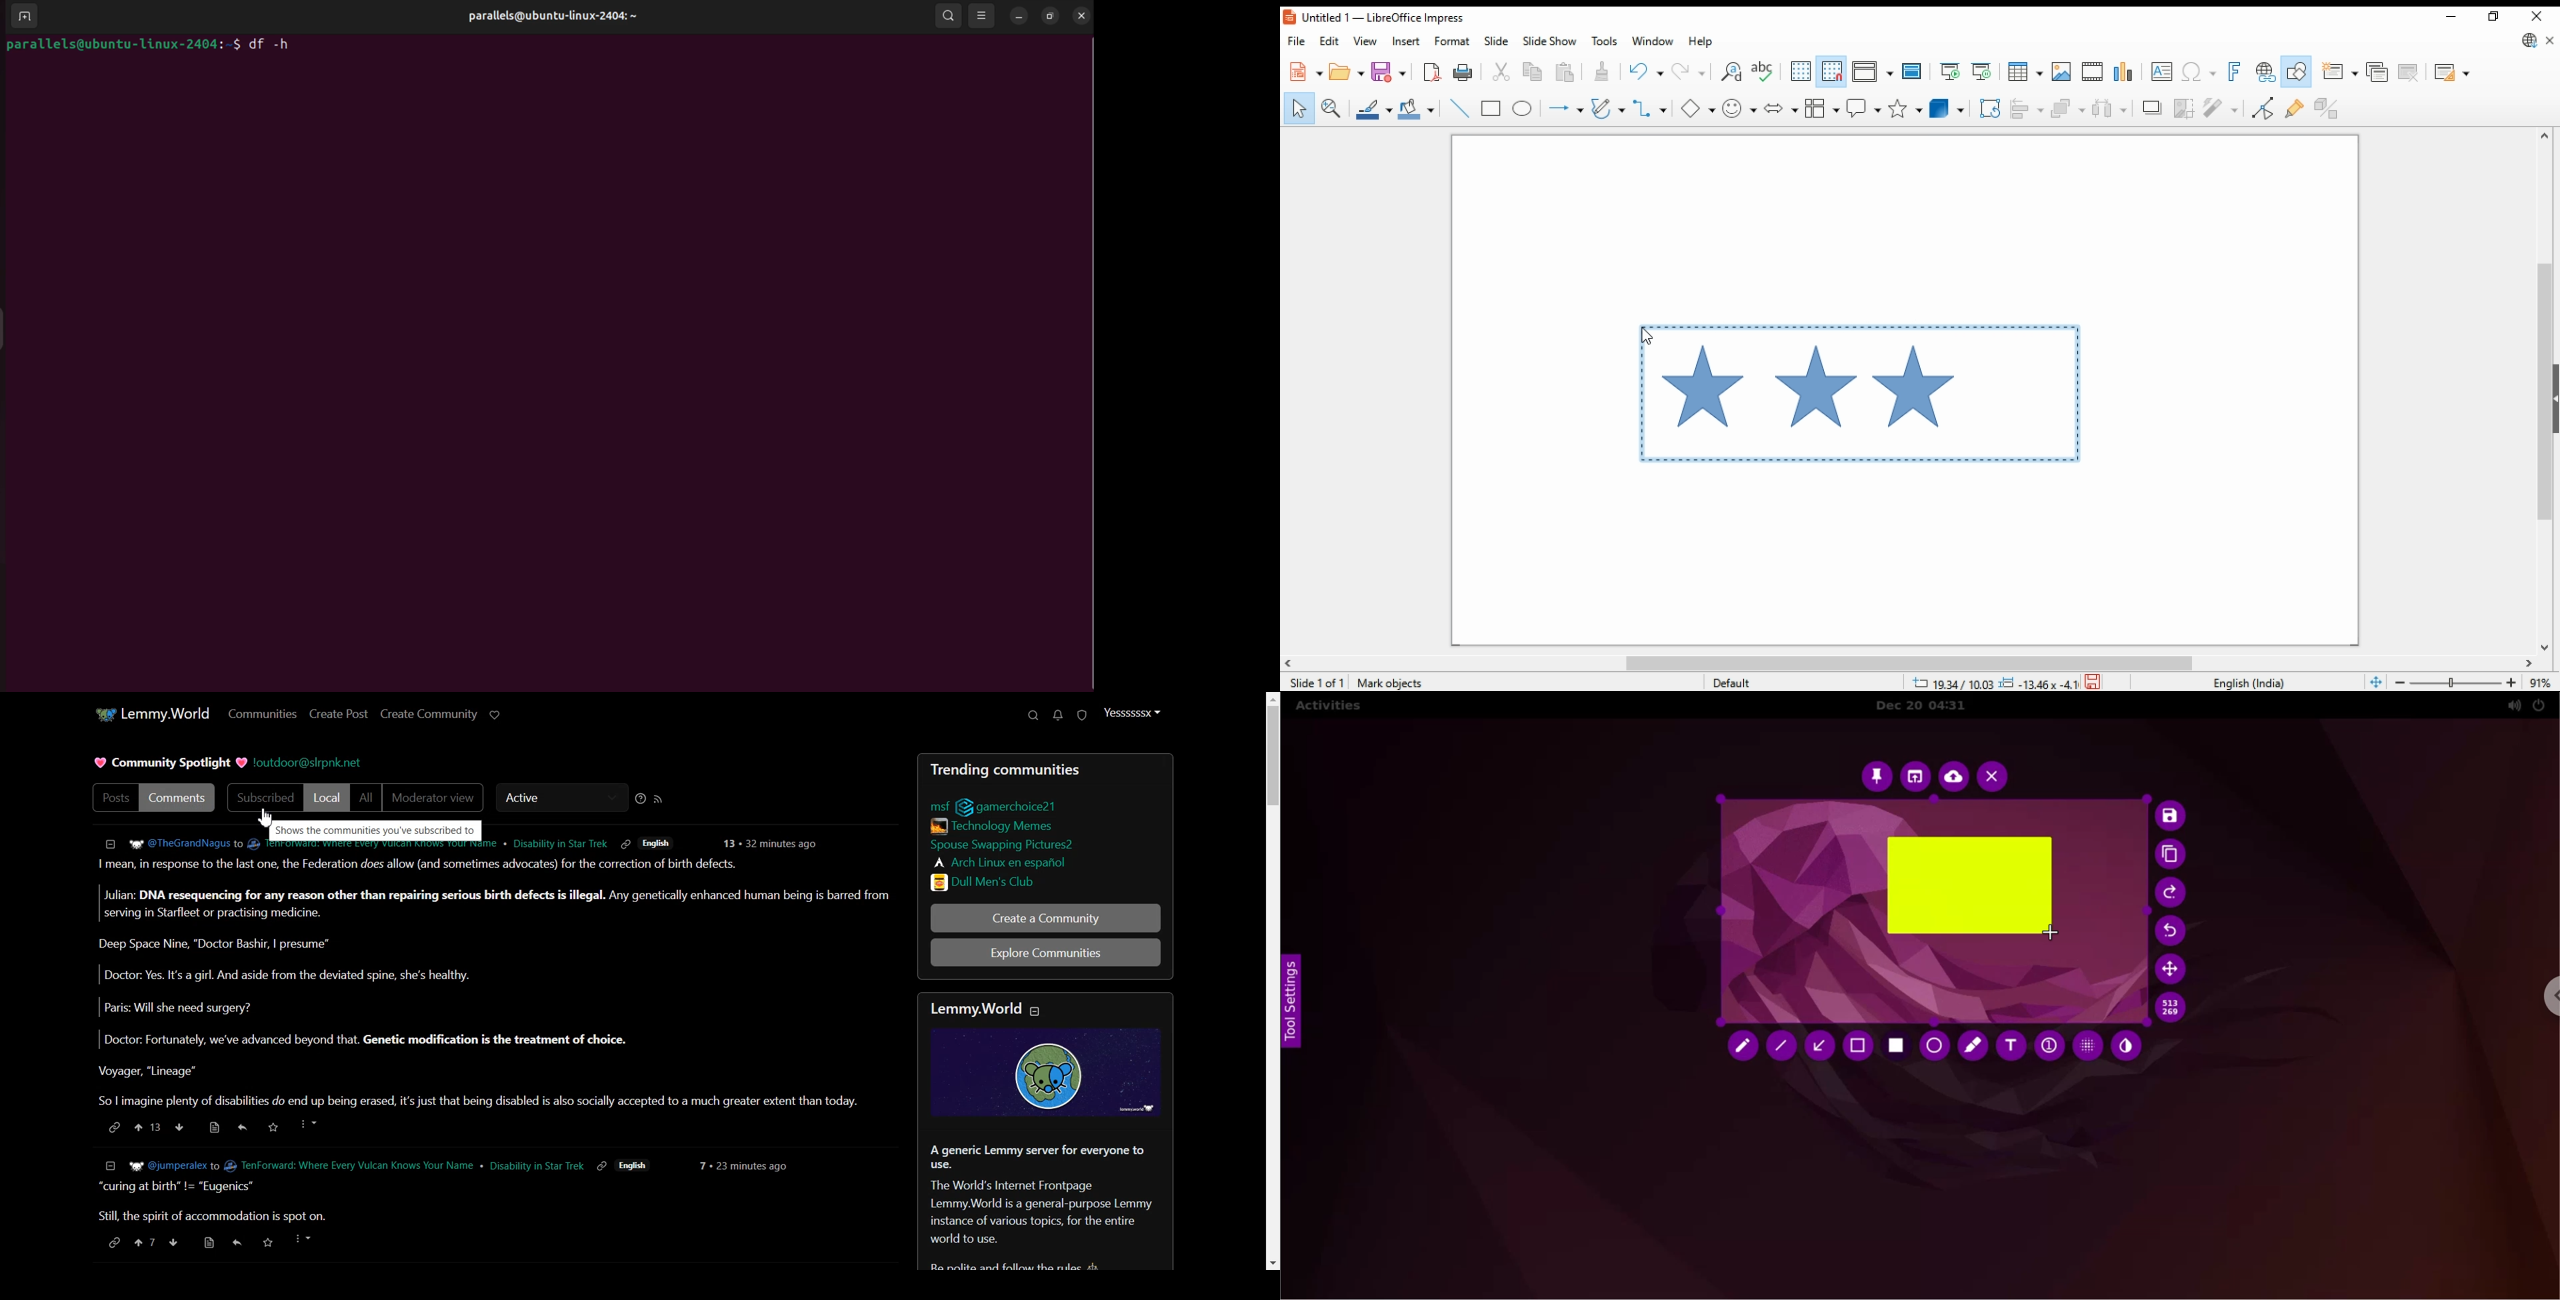  What do you see at coordinates (1949, 72) in the screenshot?
I see `start from first slide` at bounding box center [1949, 72].